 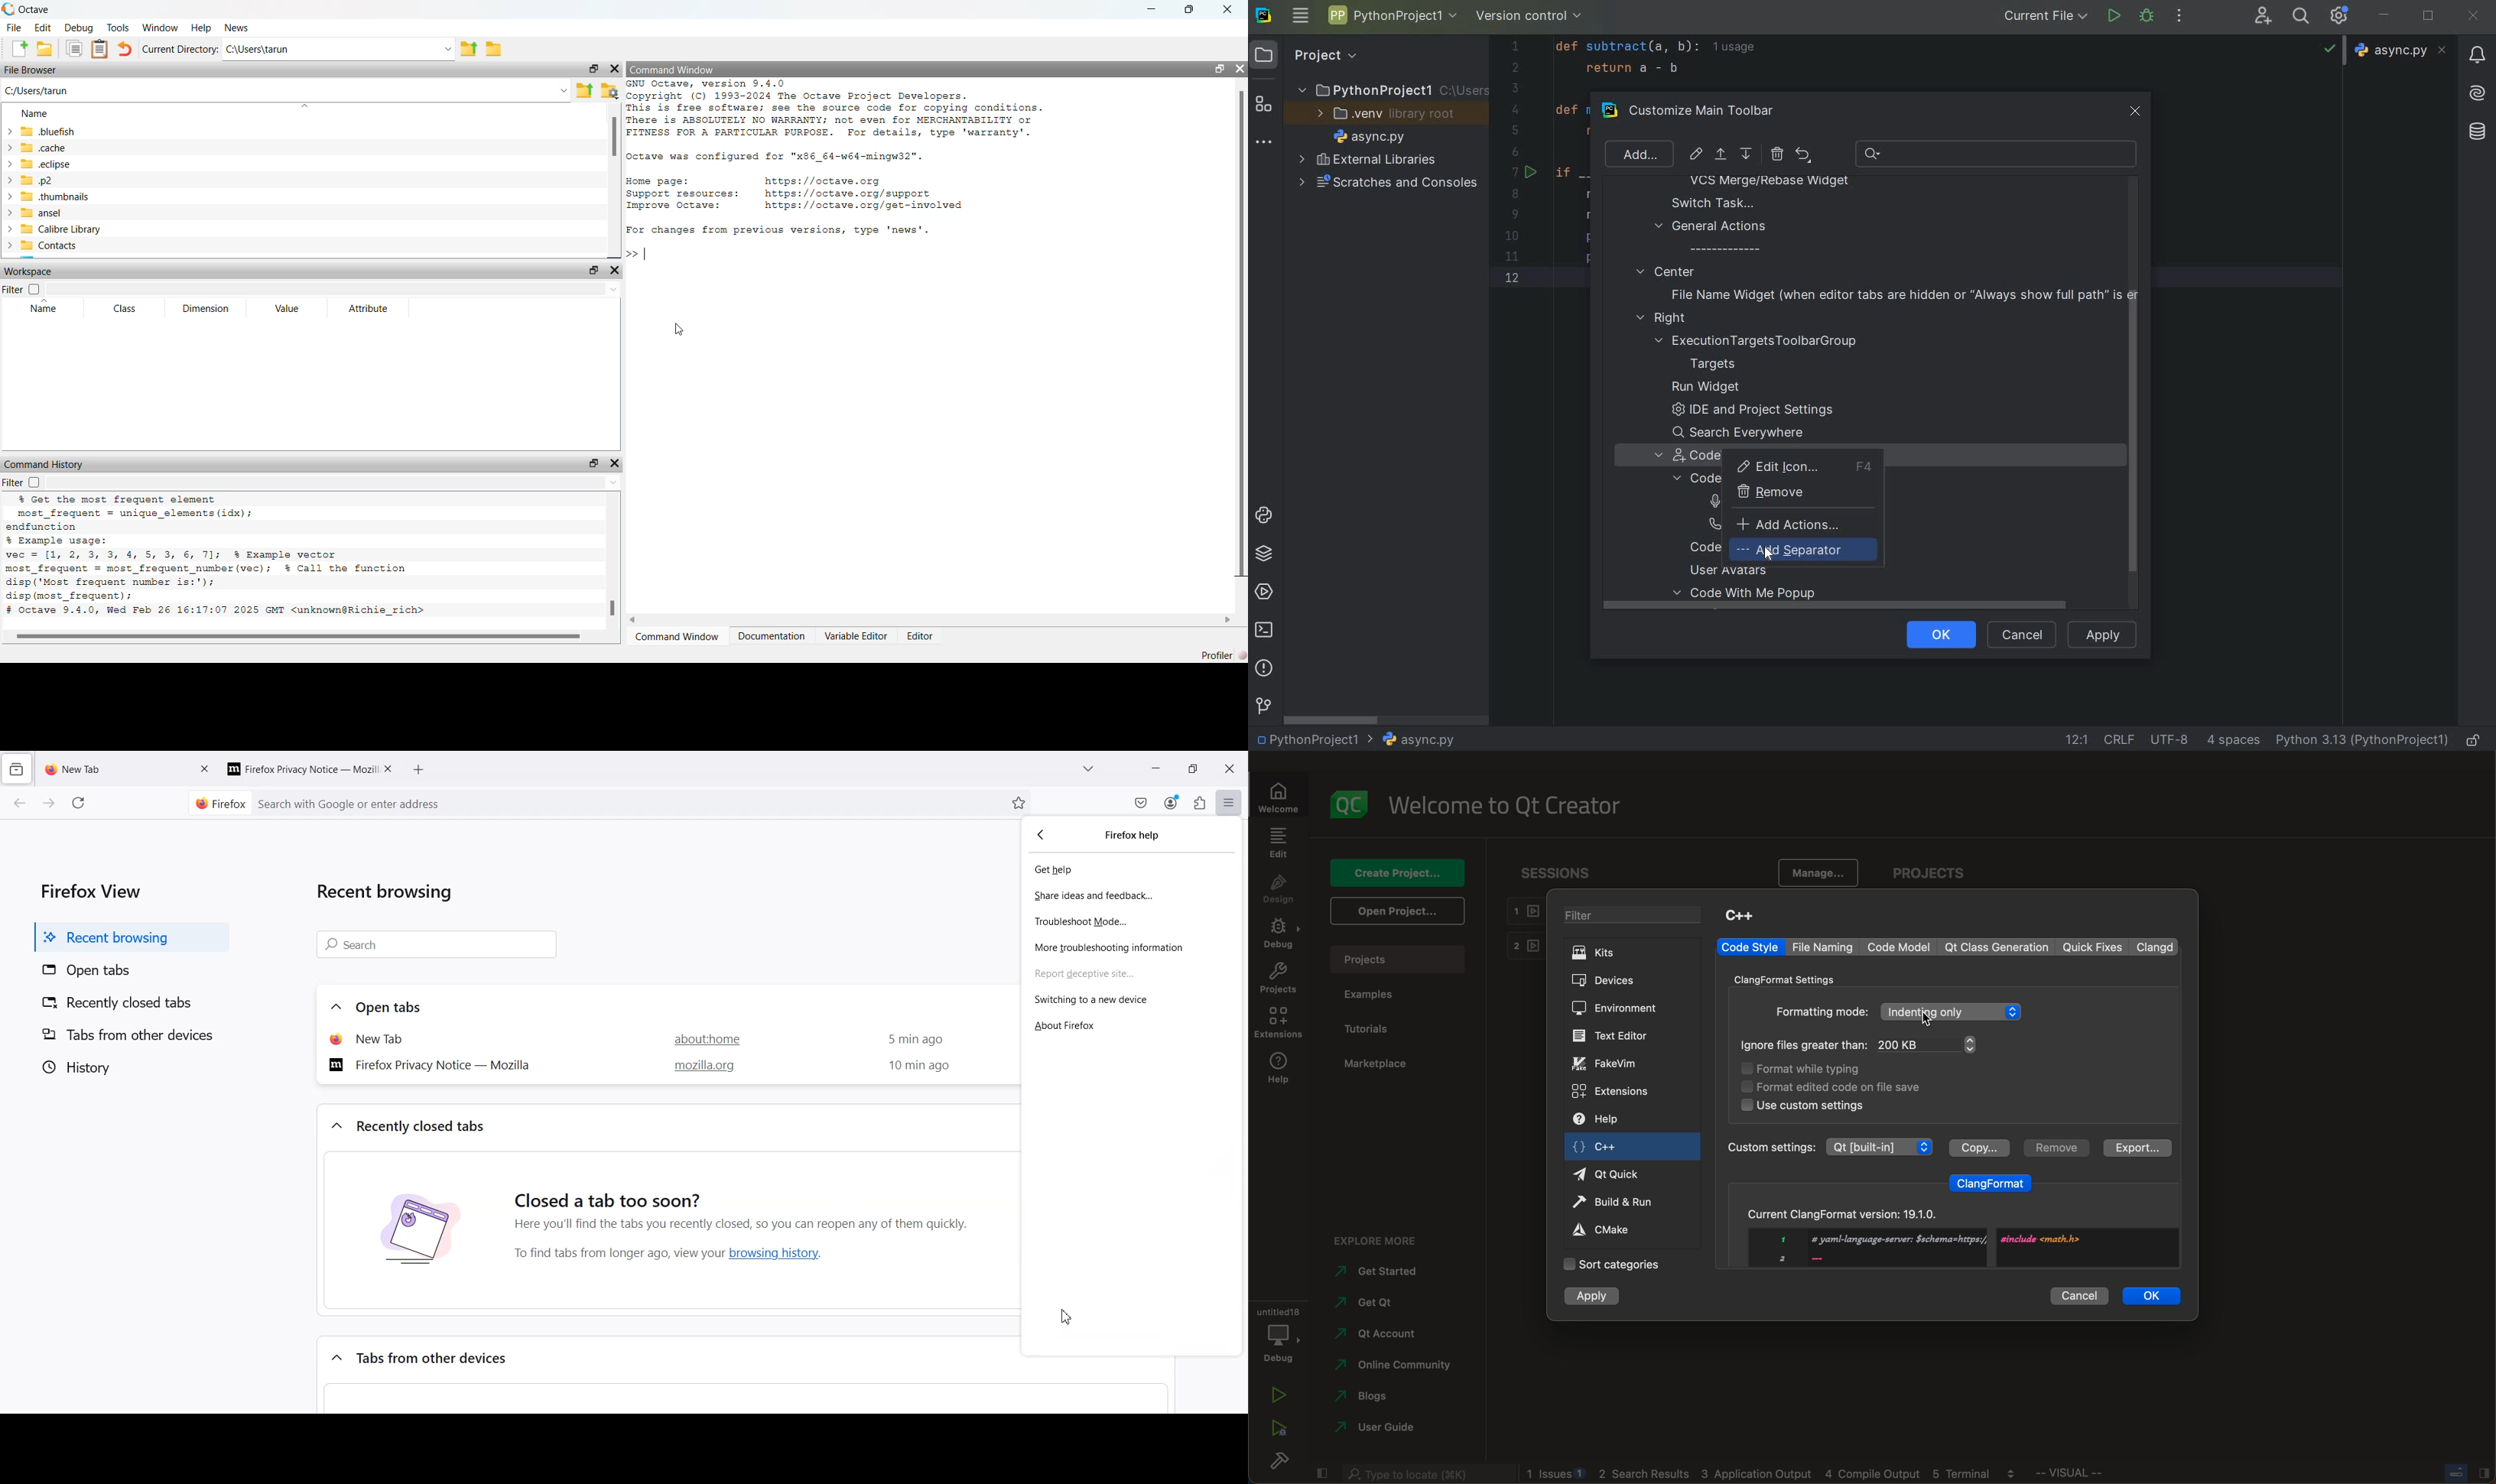 I want to click on Forward, so click(x=48, y=804).